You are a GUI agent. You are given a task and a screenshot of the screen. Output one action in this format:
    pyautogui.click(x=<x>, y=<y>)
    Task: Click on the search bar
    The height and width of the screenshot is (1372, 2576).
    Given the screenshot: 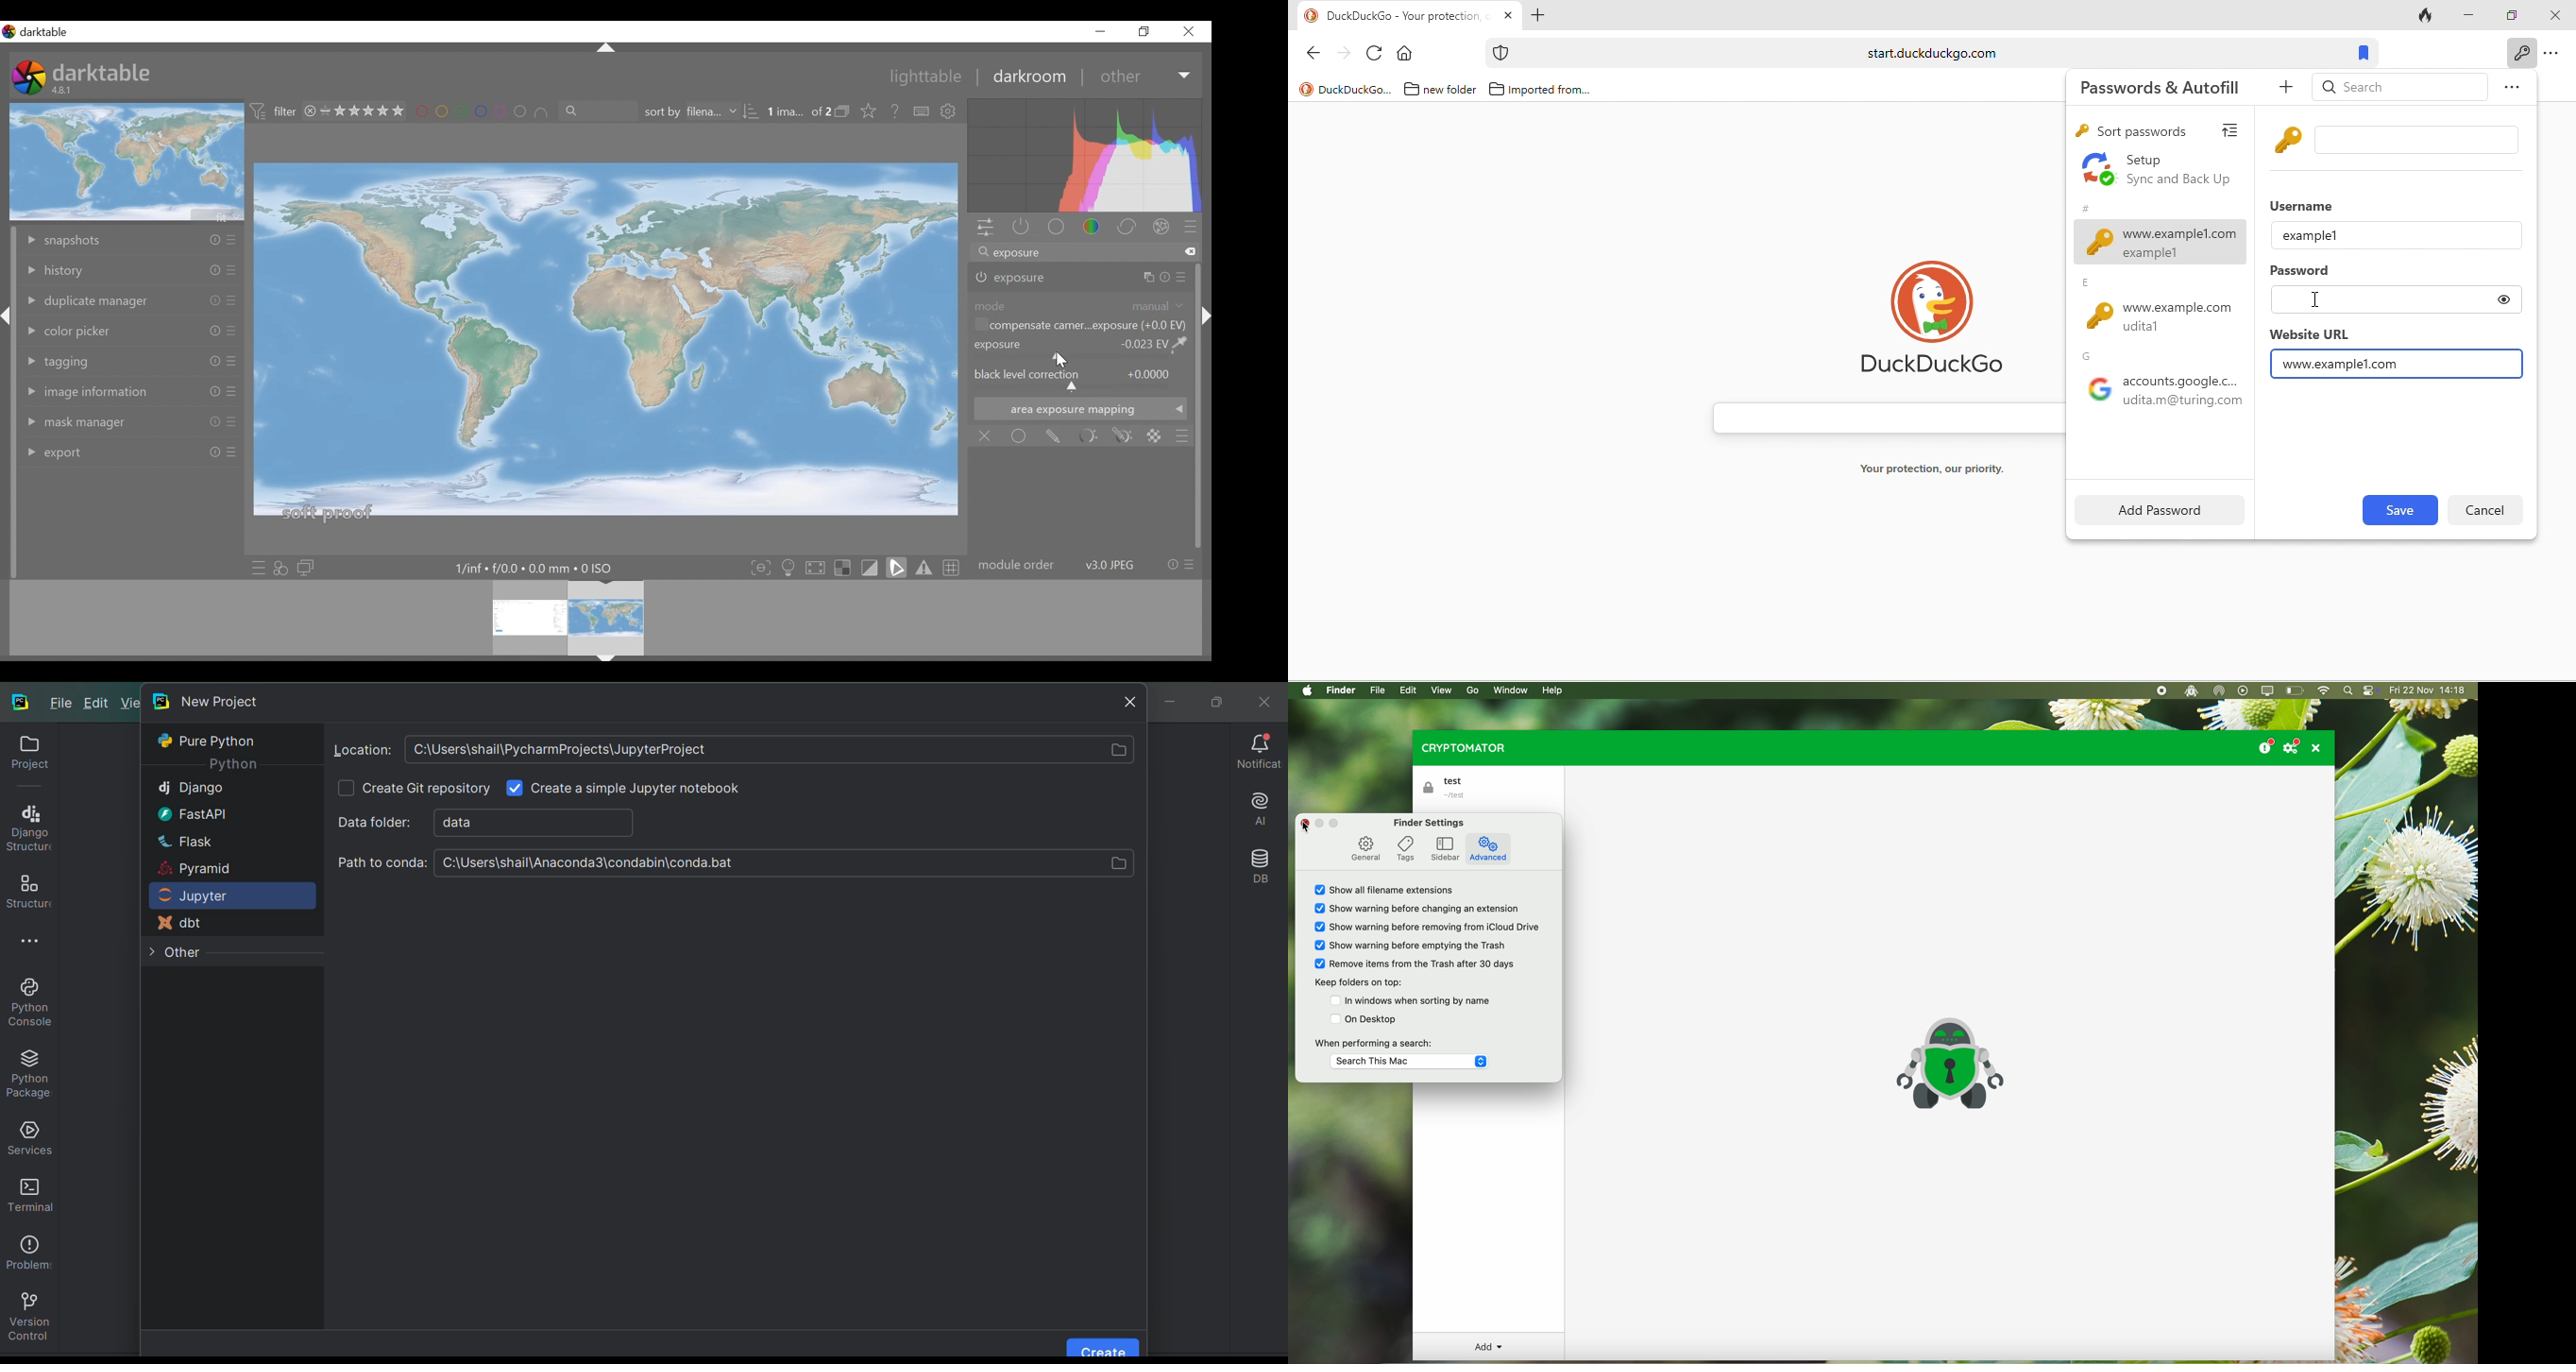 What is the action you would take?
    pyautogui.click(x=1879, y=414)
    